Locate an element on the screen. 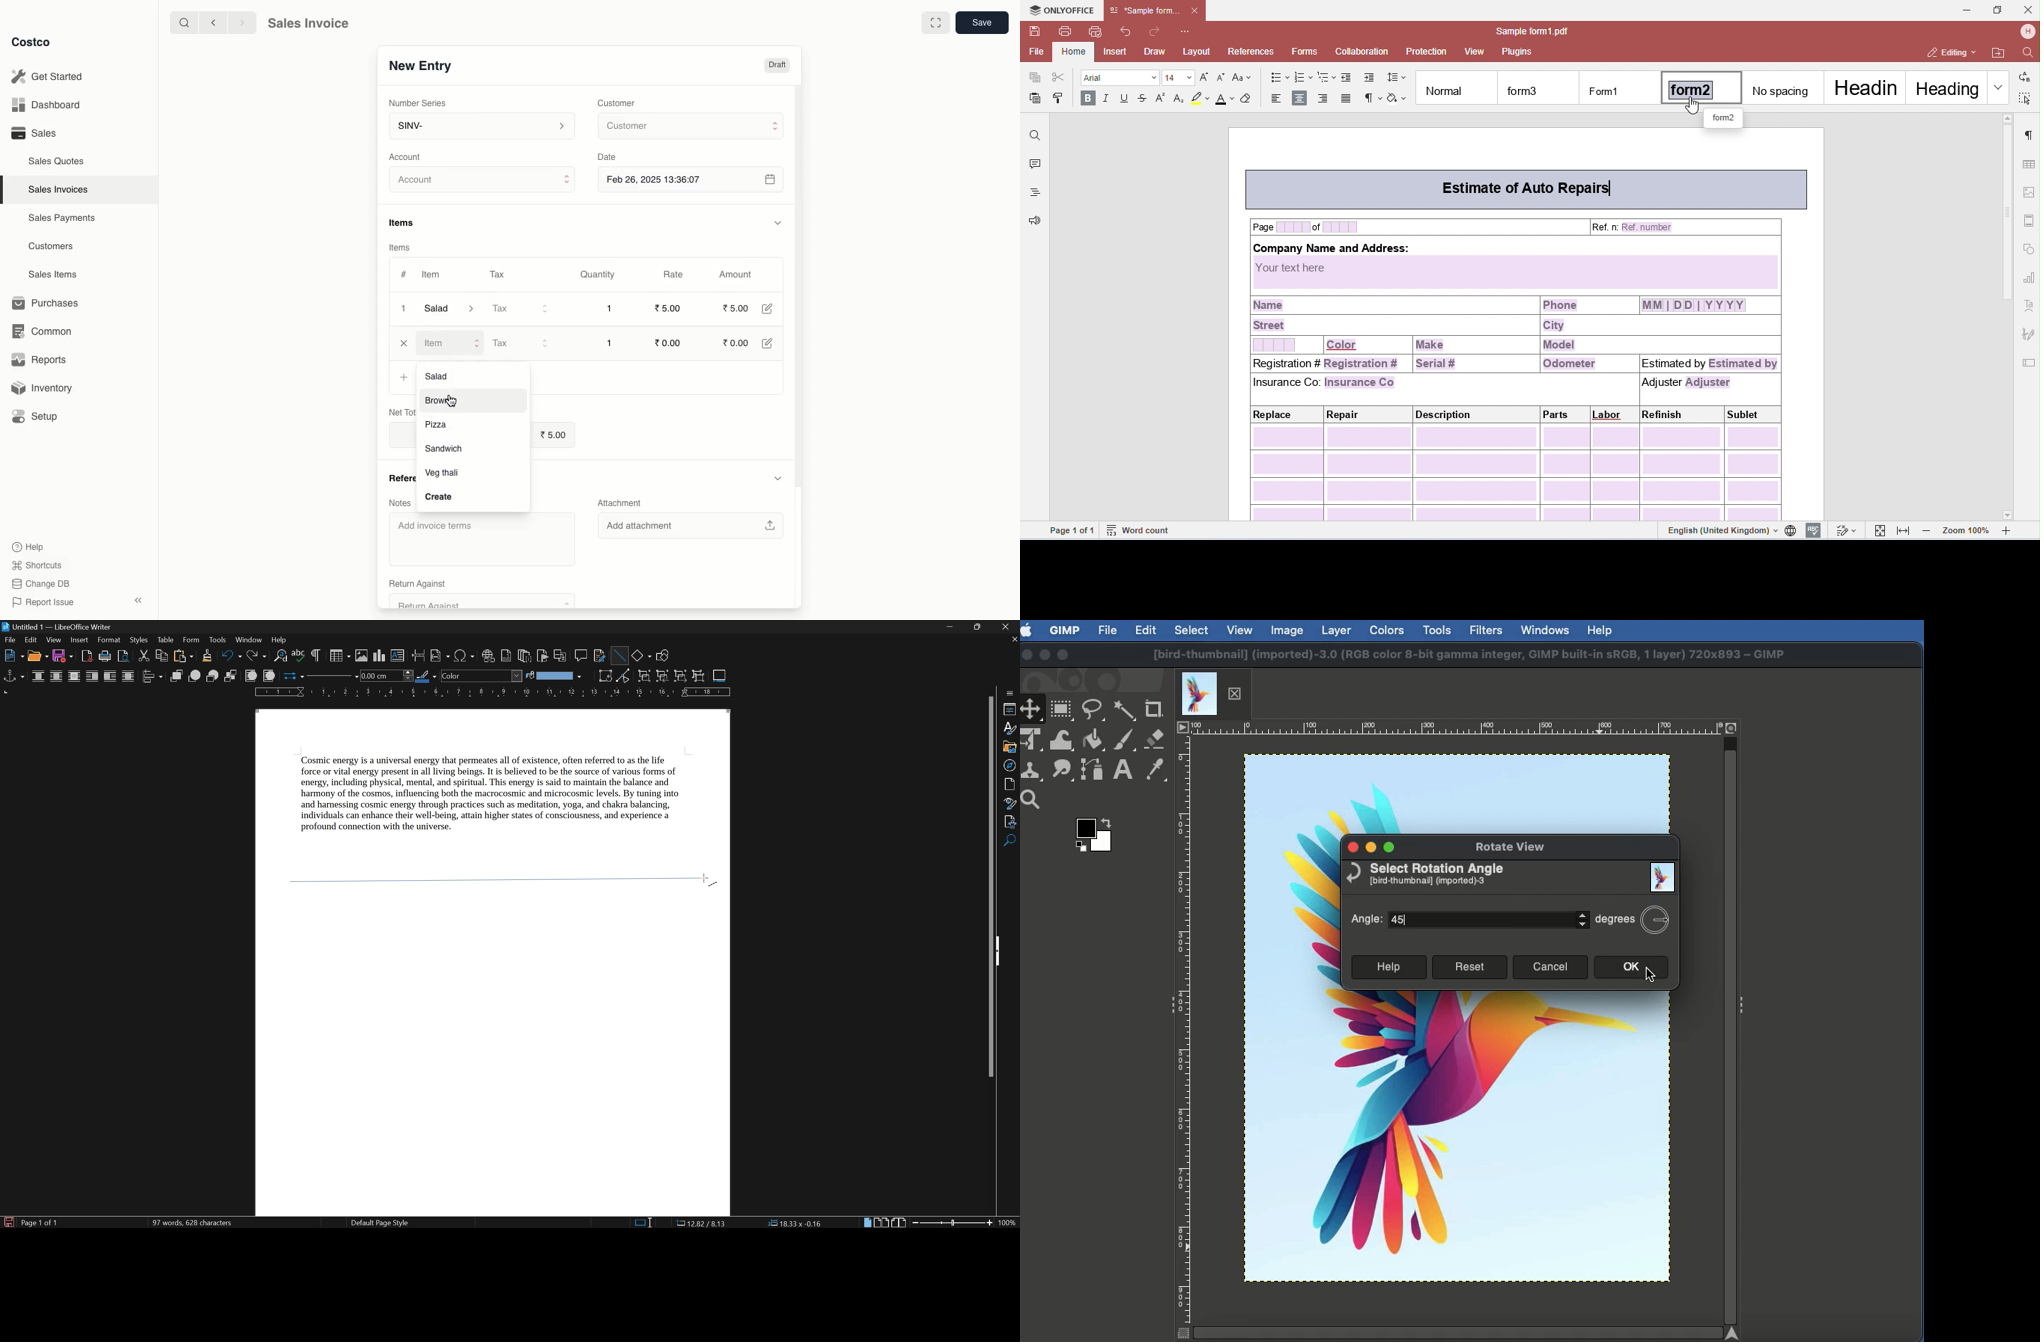 Image resolution: width=2044 pixels, height=1344 pixels. after is located at coordinates (110, 677).